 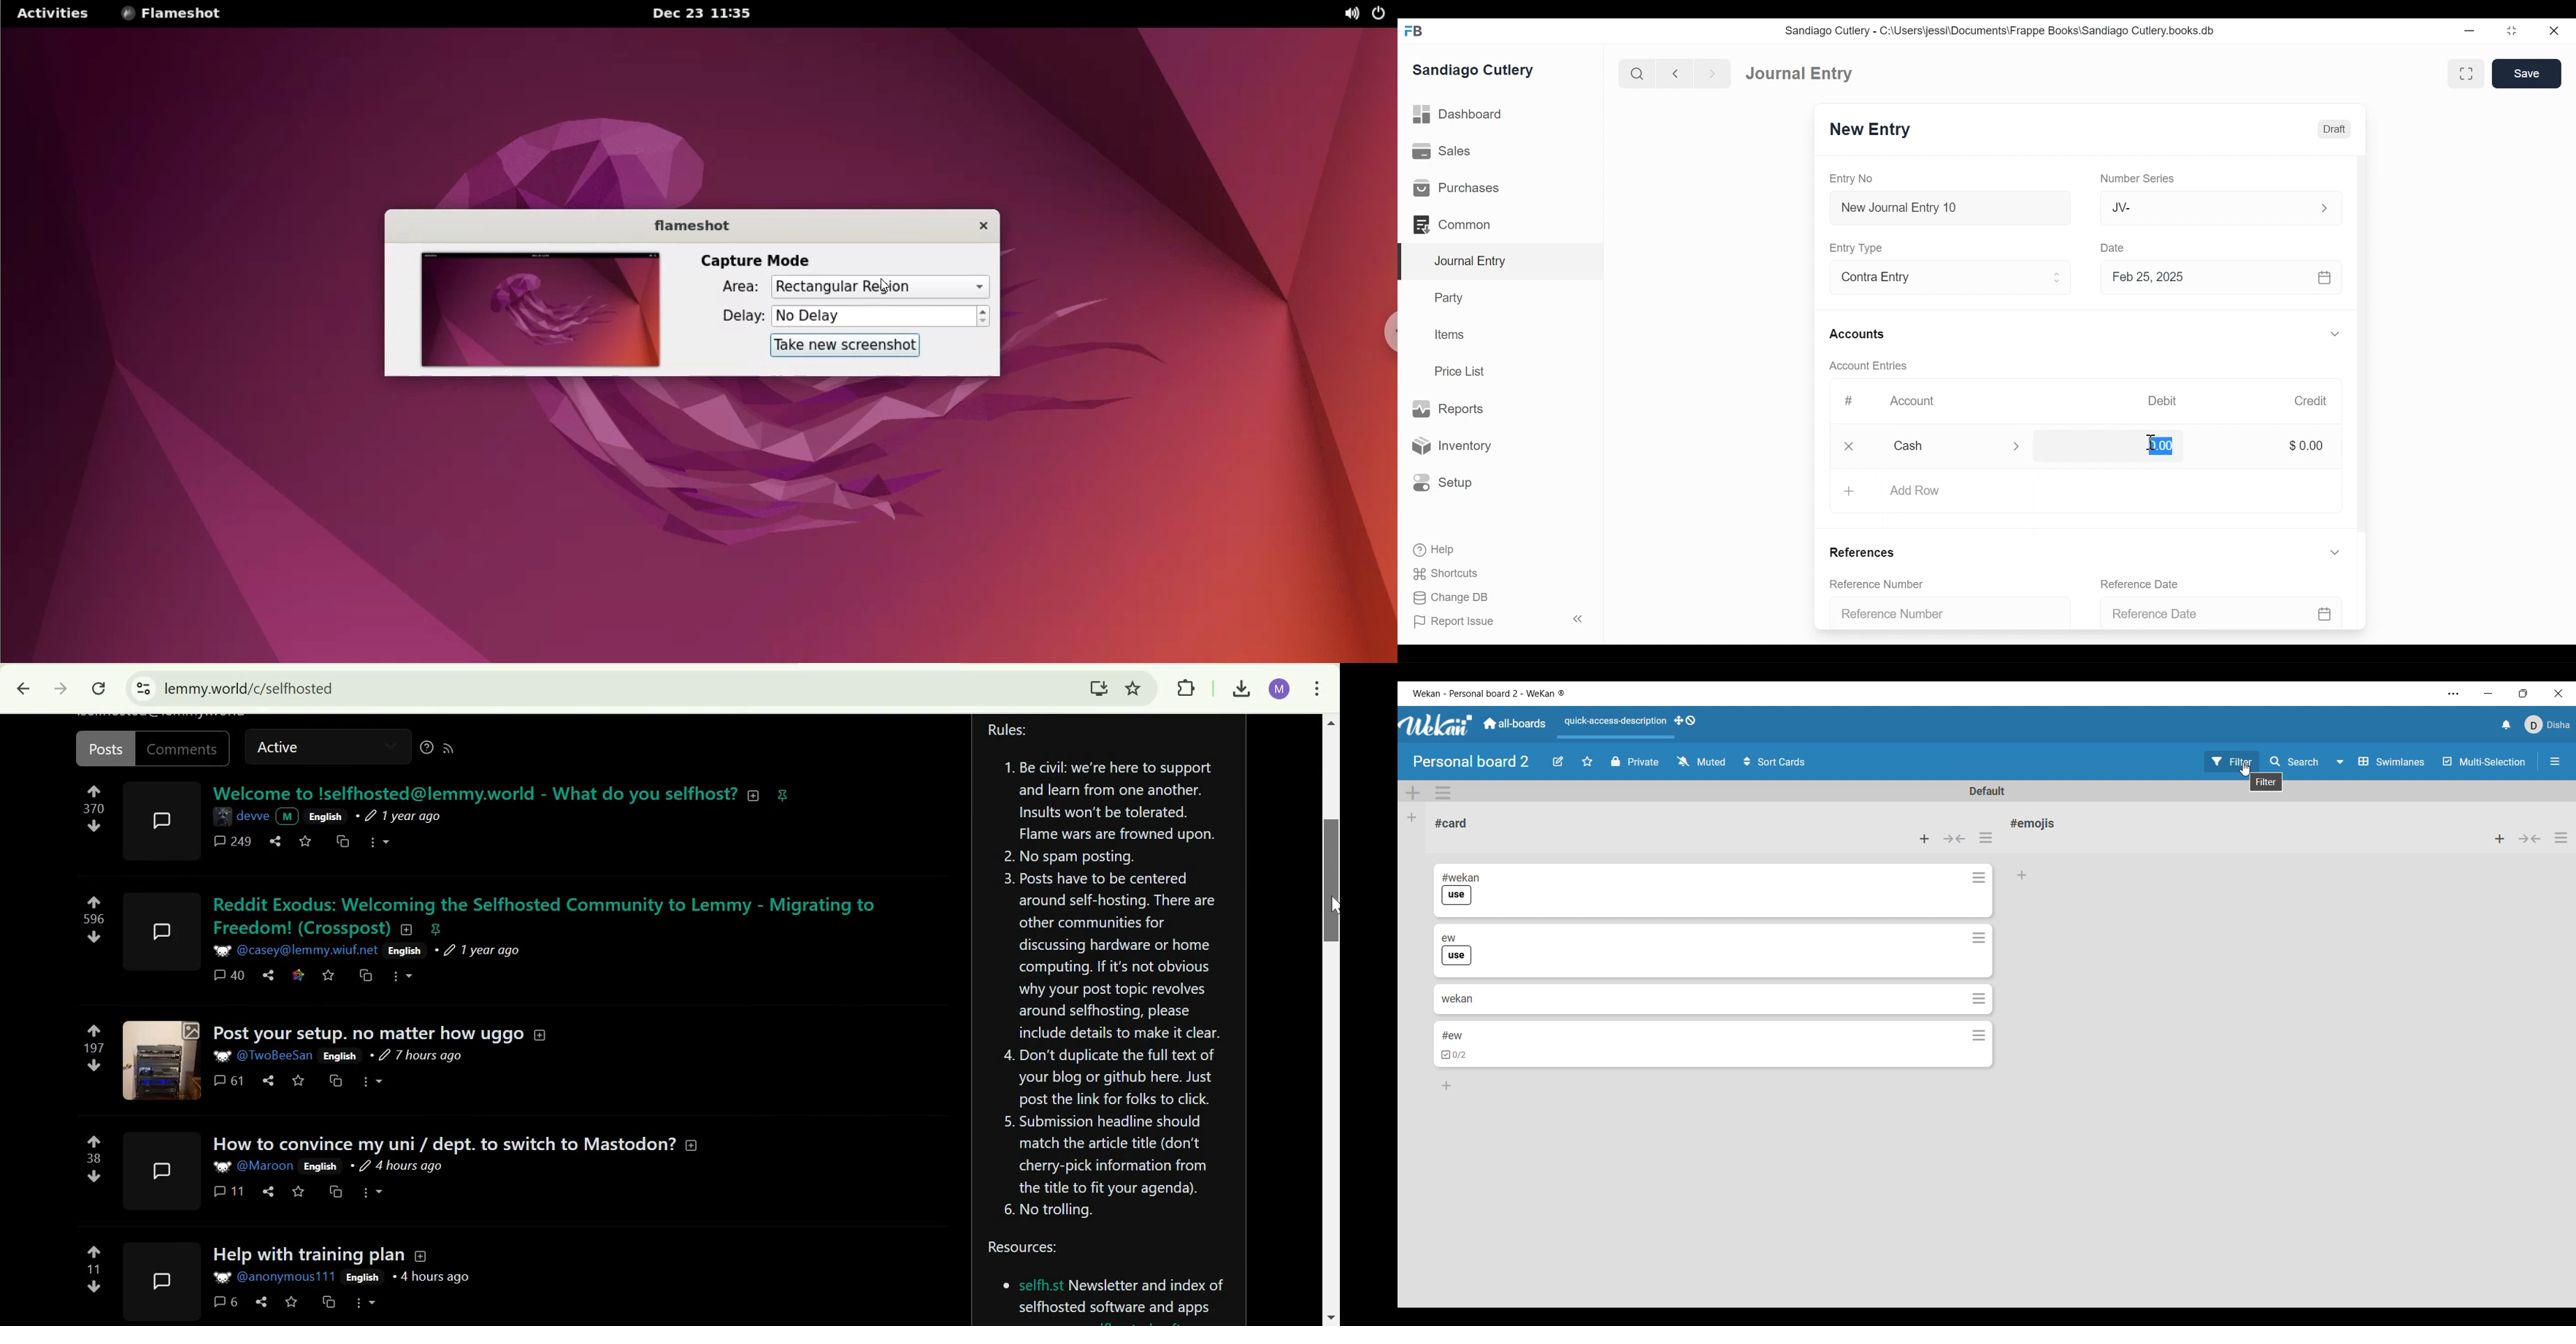 I want to click on #, so click(x=1851, y=400).